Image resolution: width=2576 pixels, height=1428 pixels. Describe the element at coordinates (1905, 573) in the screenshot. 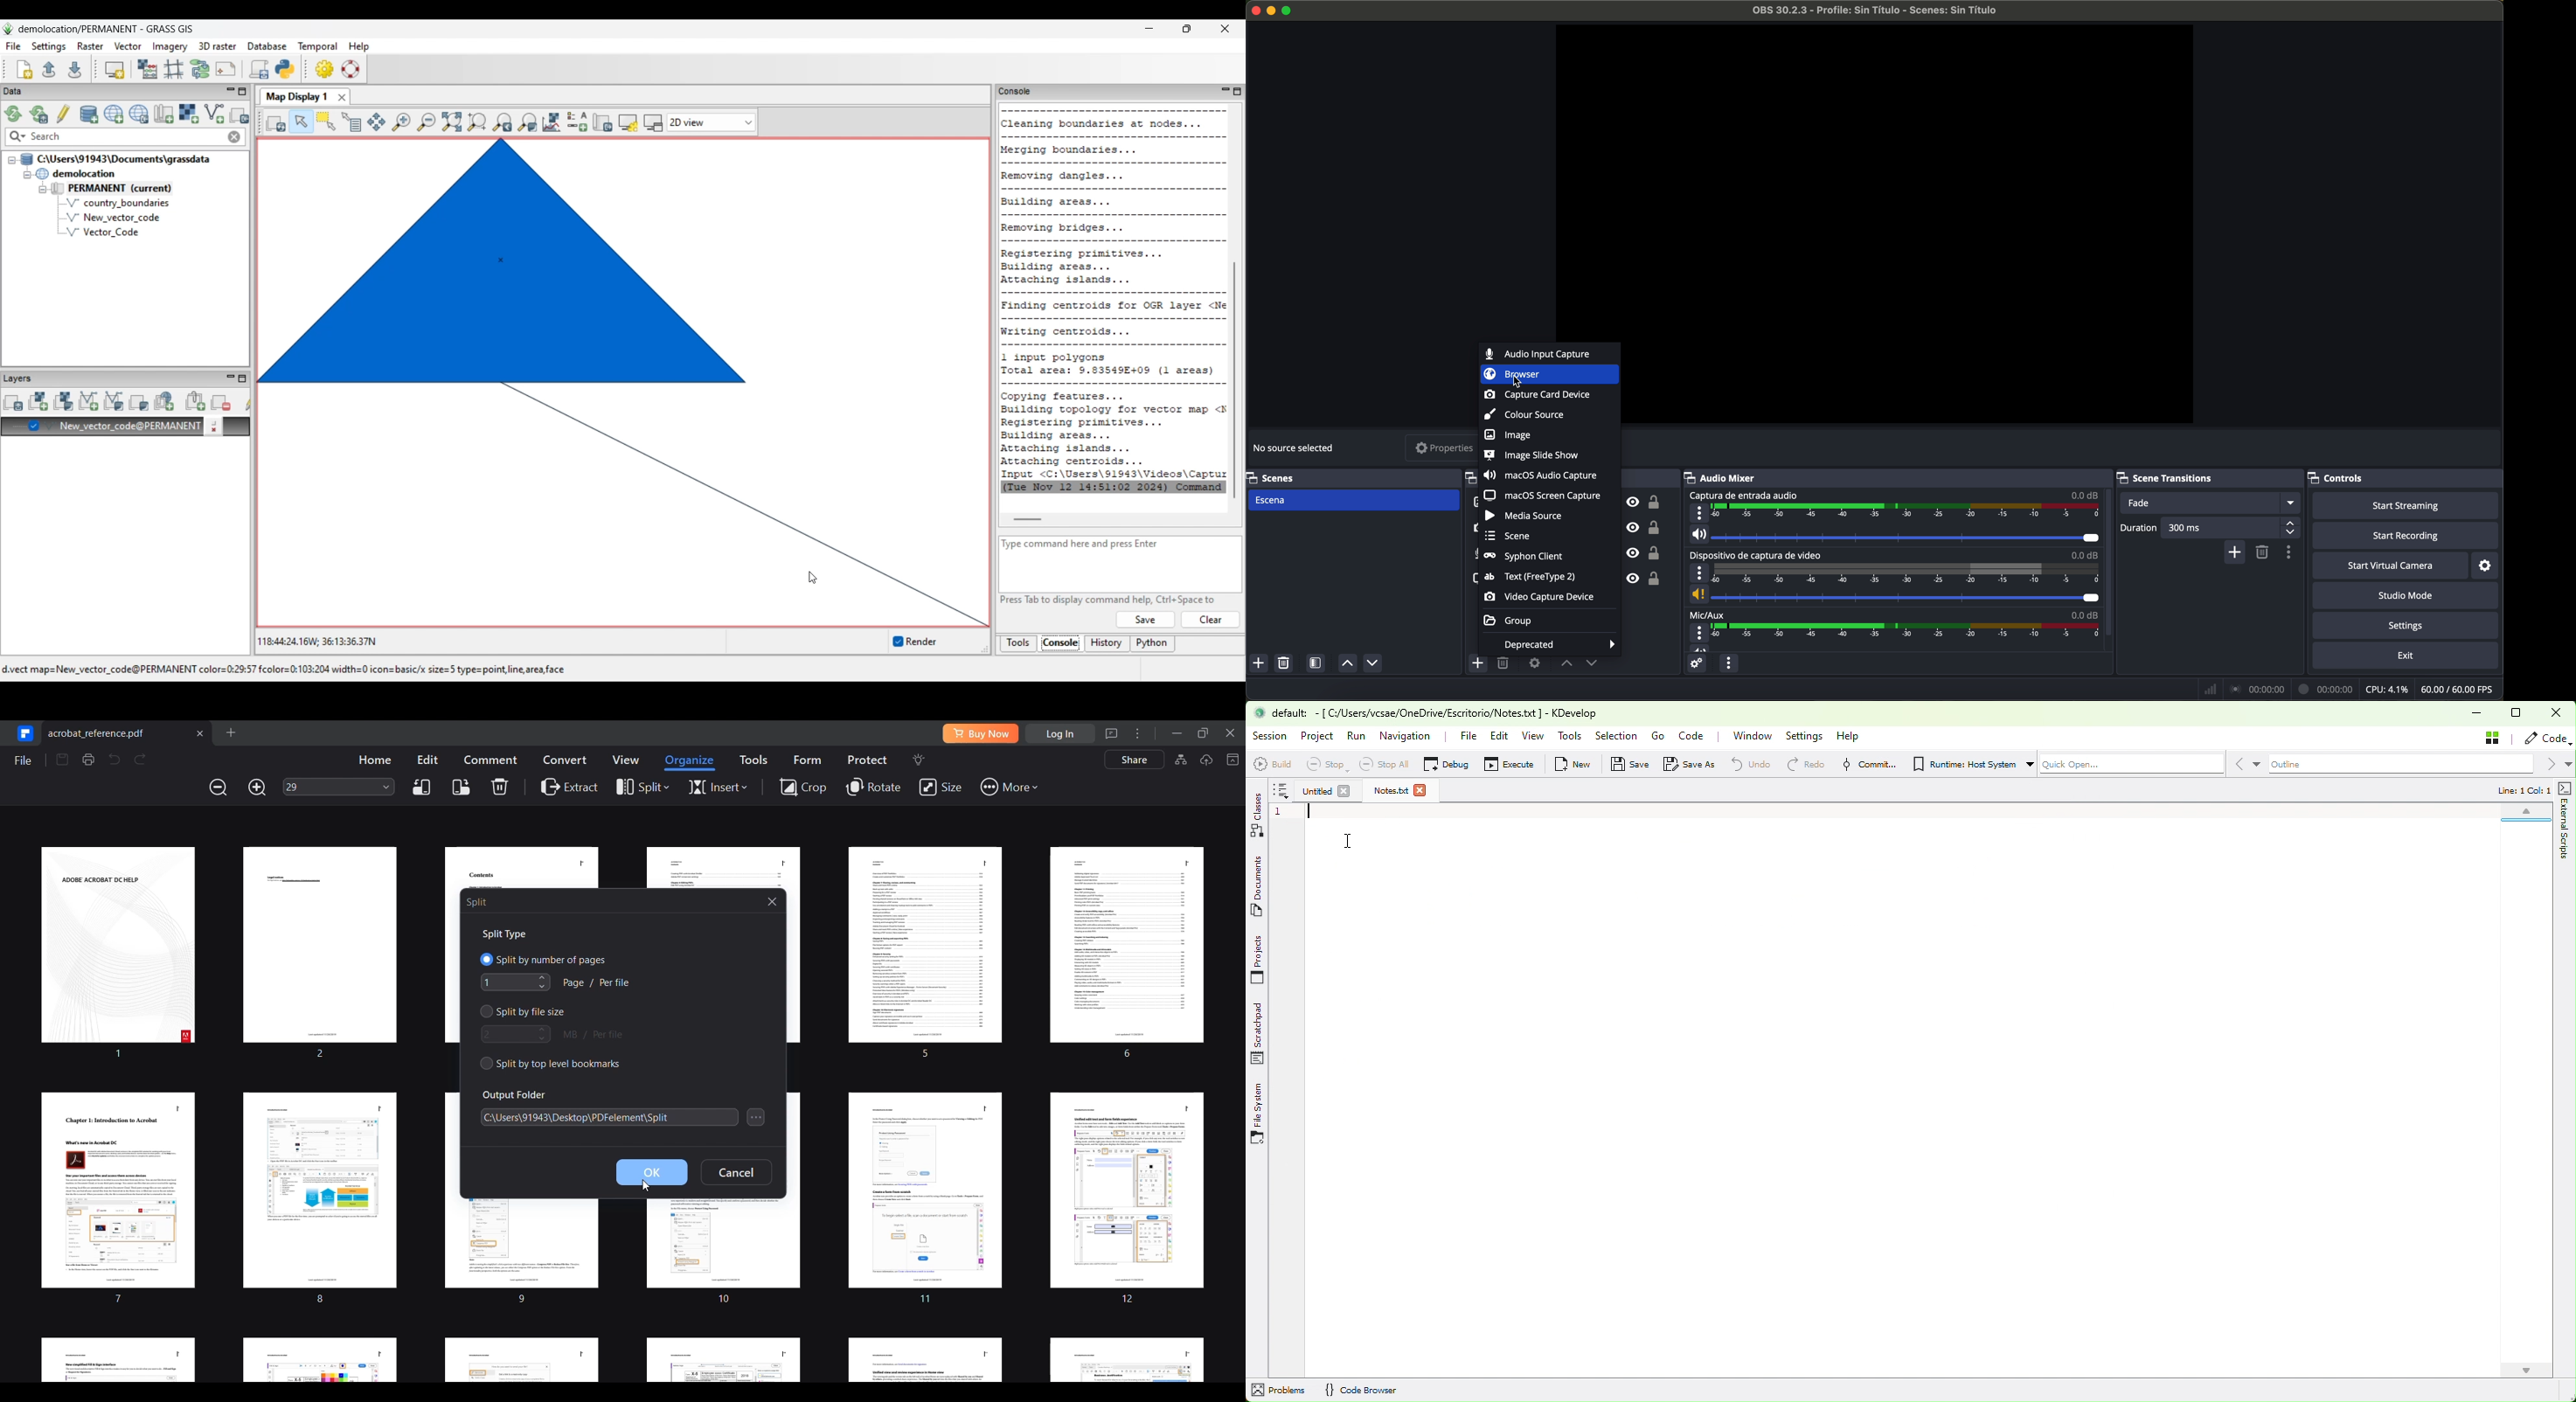

I see `timeline` at that location.